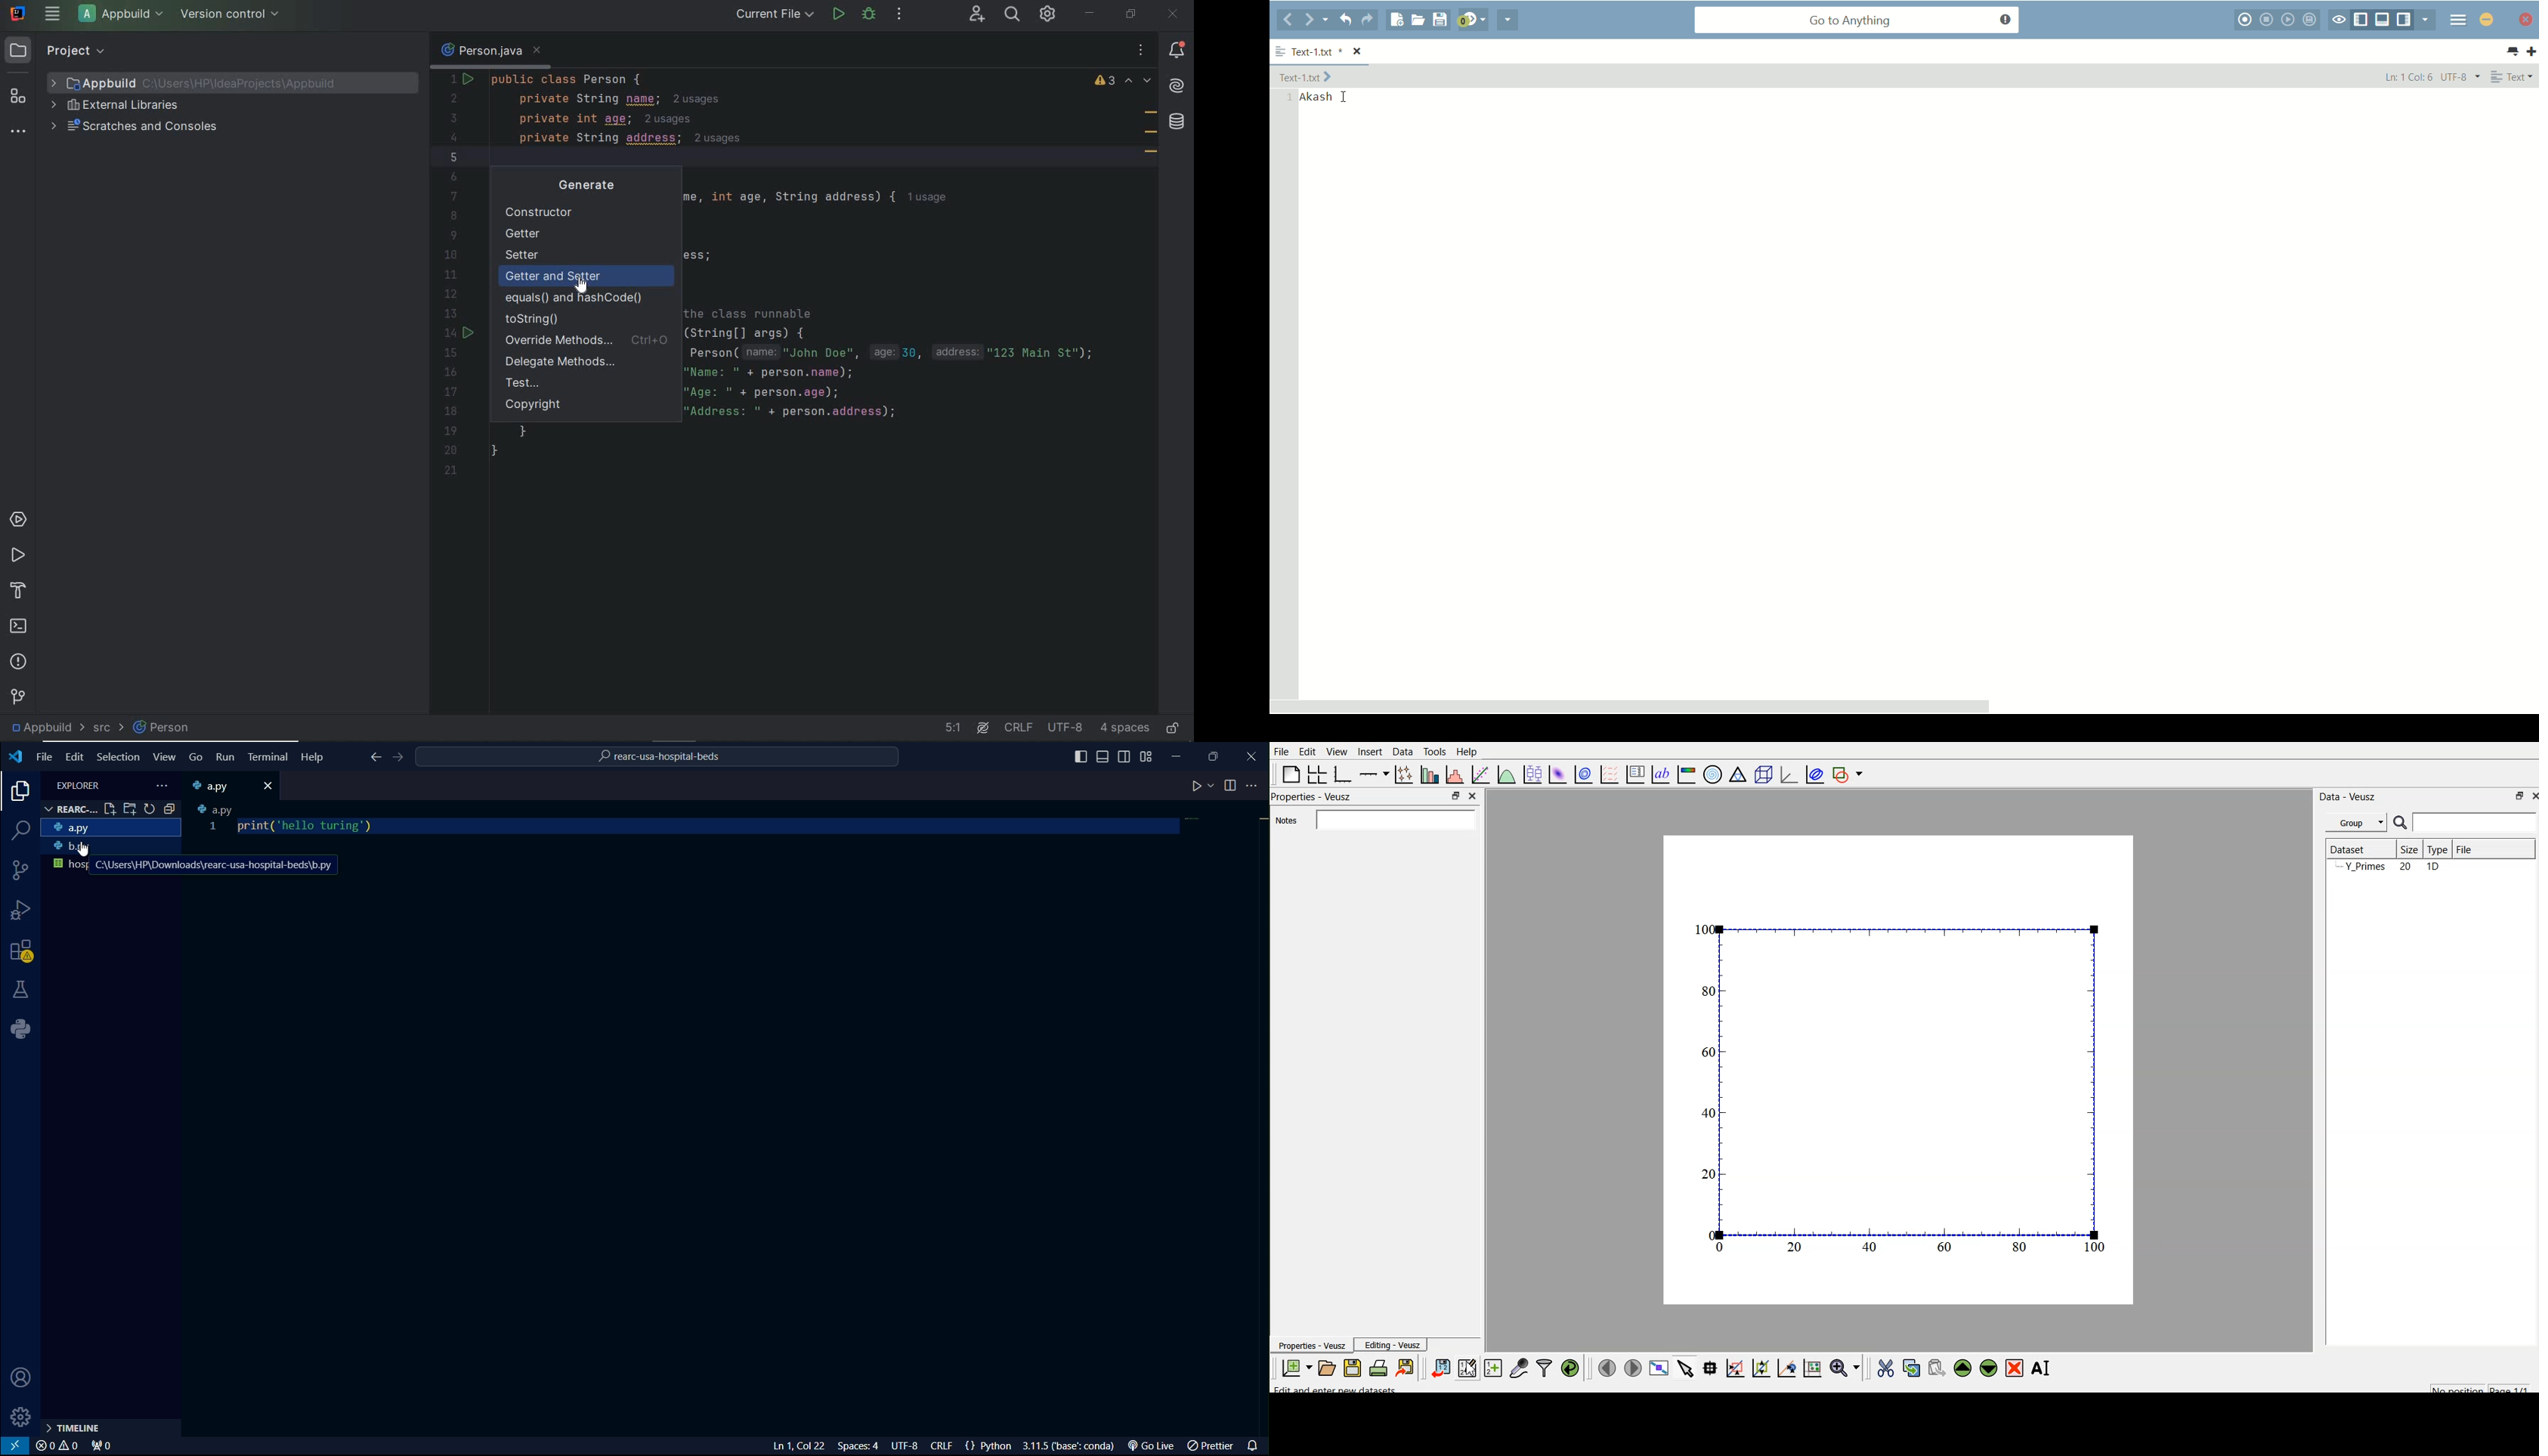 The height and width of the screenshot is (1456, 2548). Describe the element at coordinates (170, 809) in the screenshot. I see `collapse folder in explorer` at that location.